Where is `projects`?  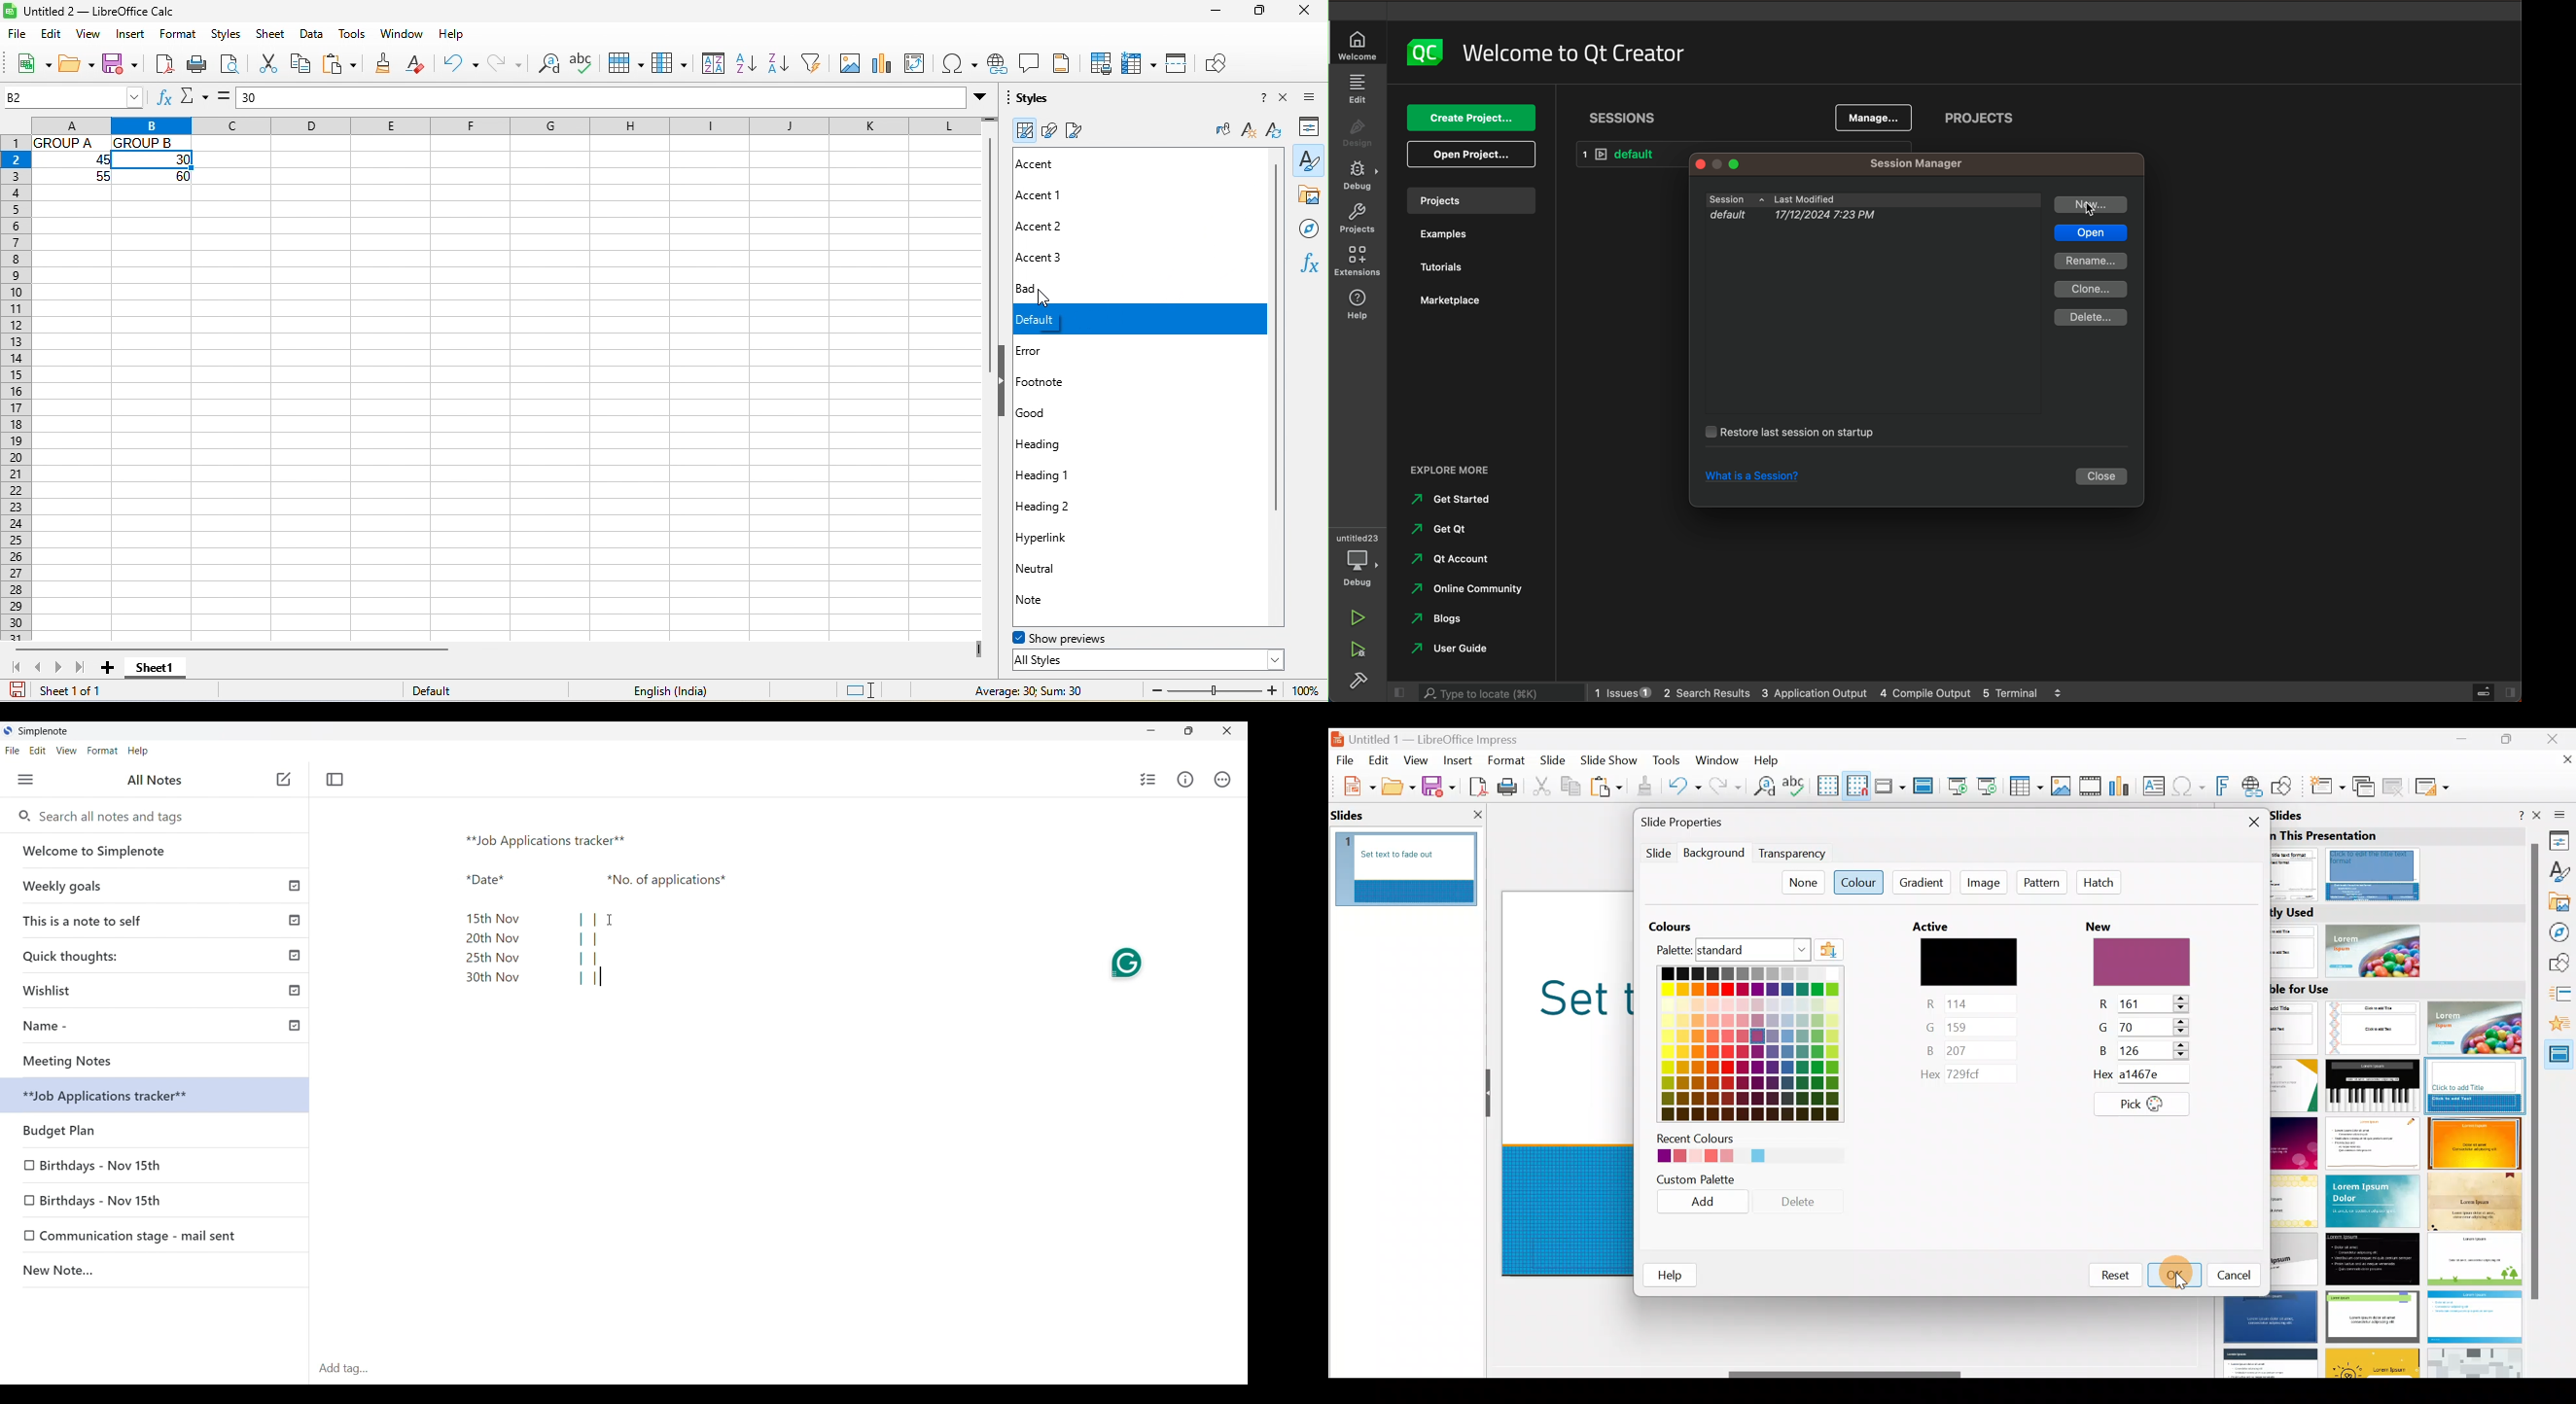
projects is located at coordinates (1471, 200).